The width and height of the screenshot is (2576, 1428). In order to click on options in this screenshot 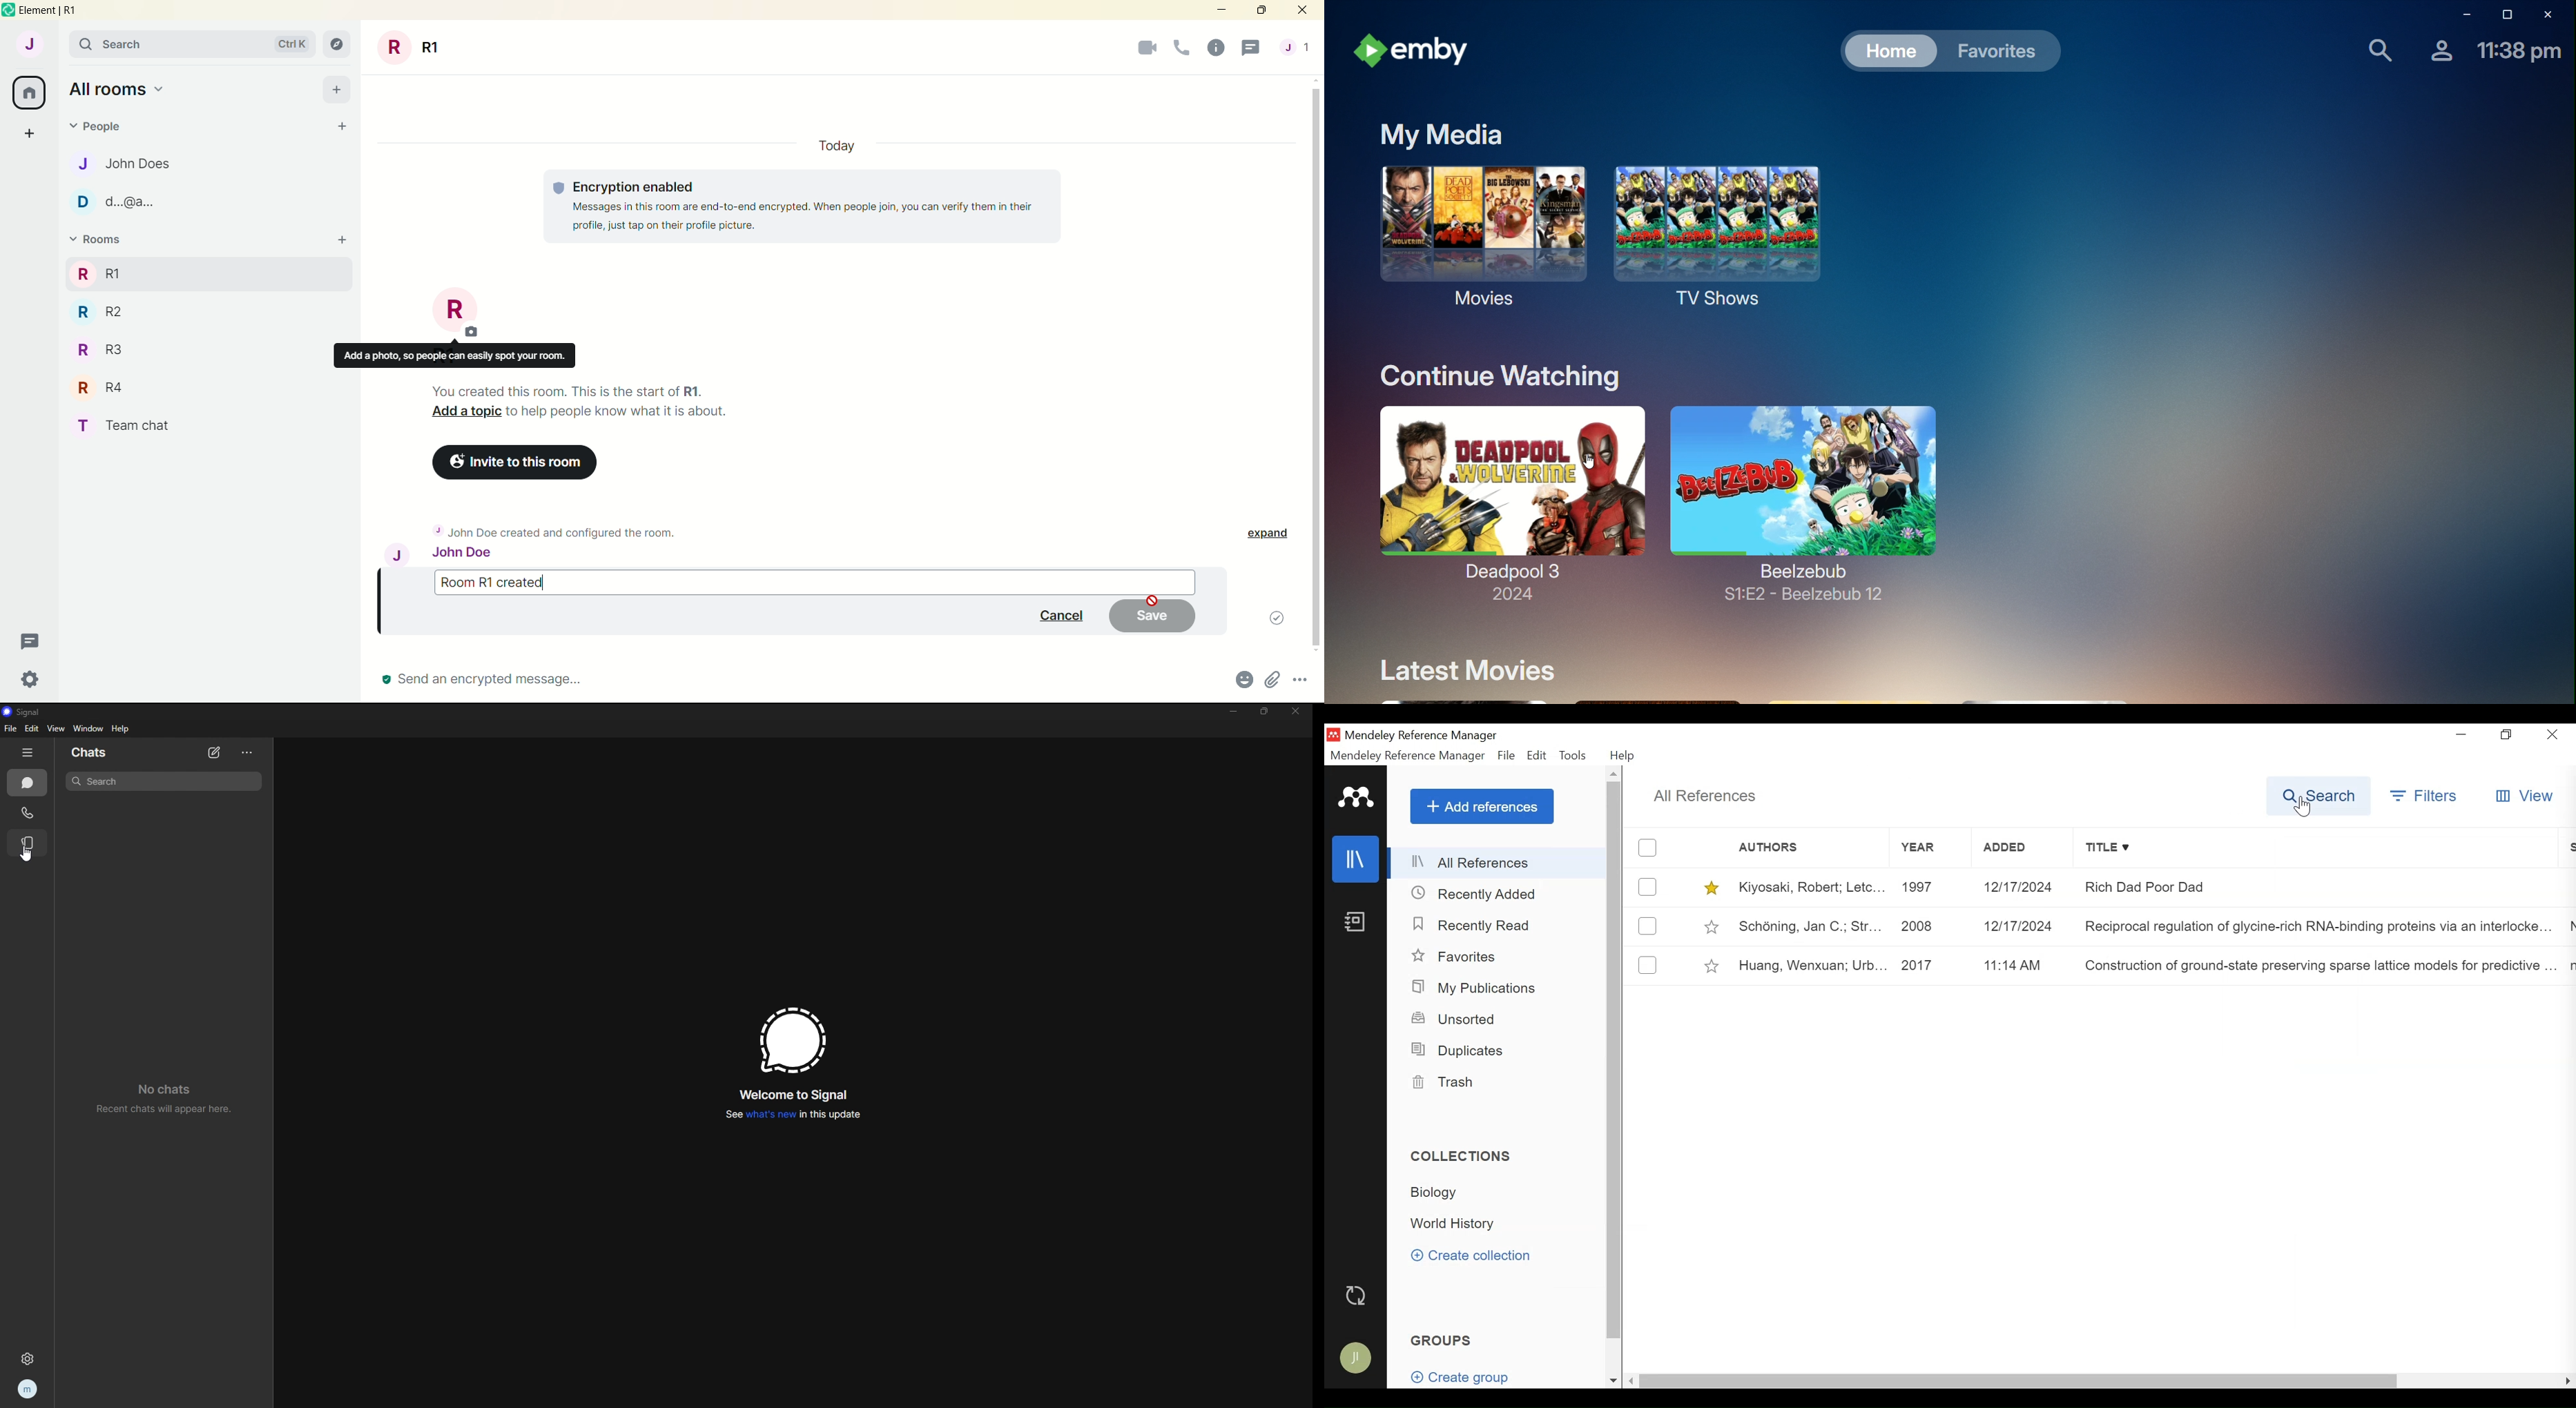, I will do `click(250, 753)`.